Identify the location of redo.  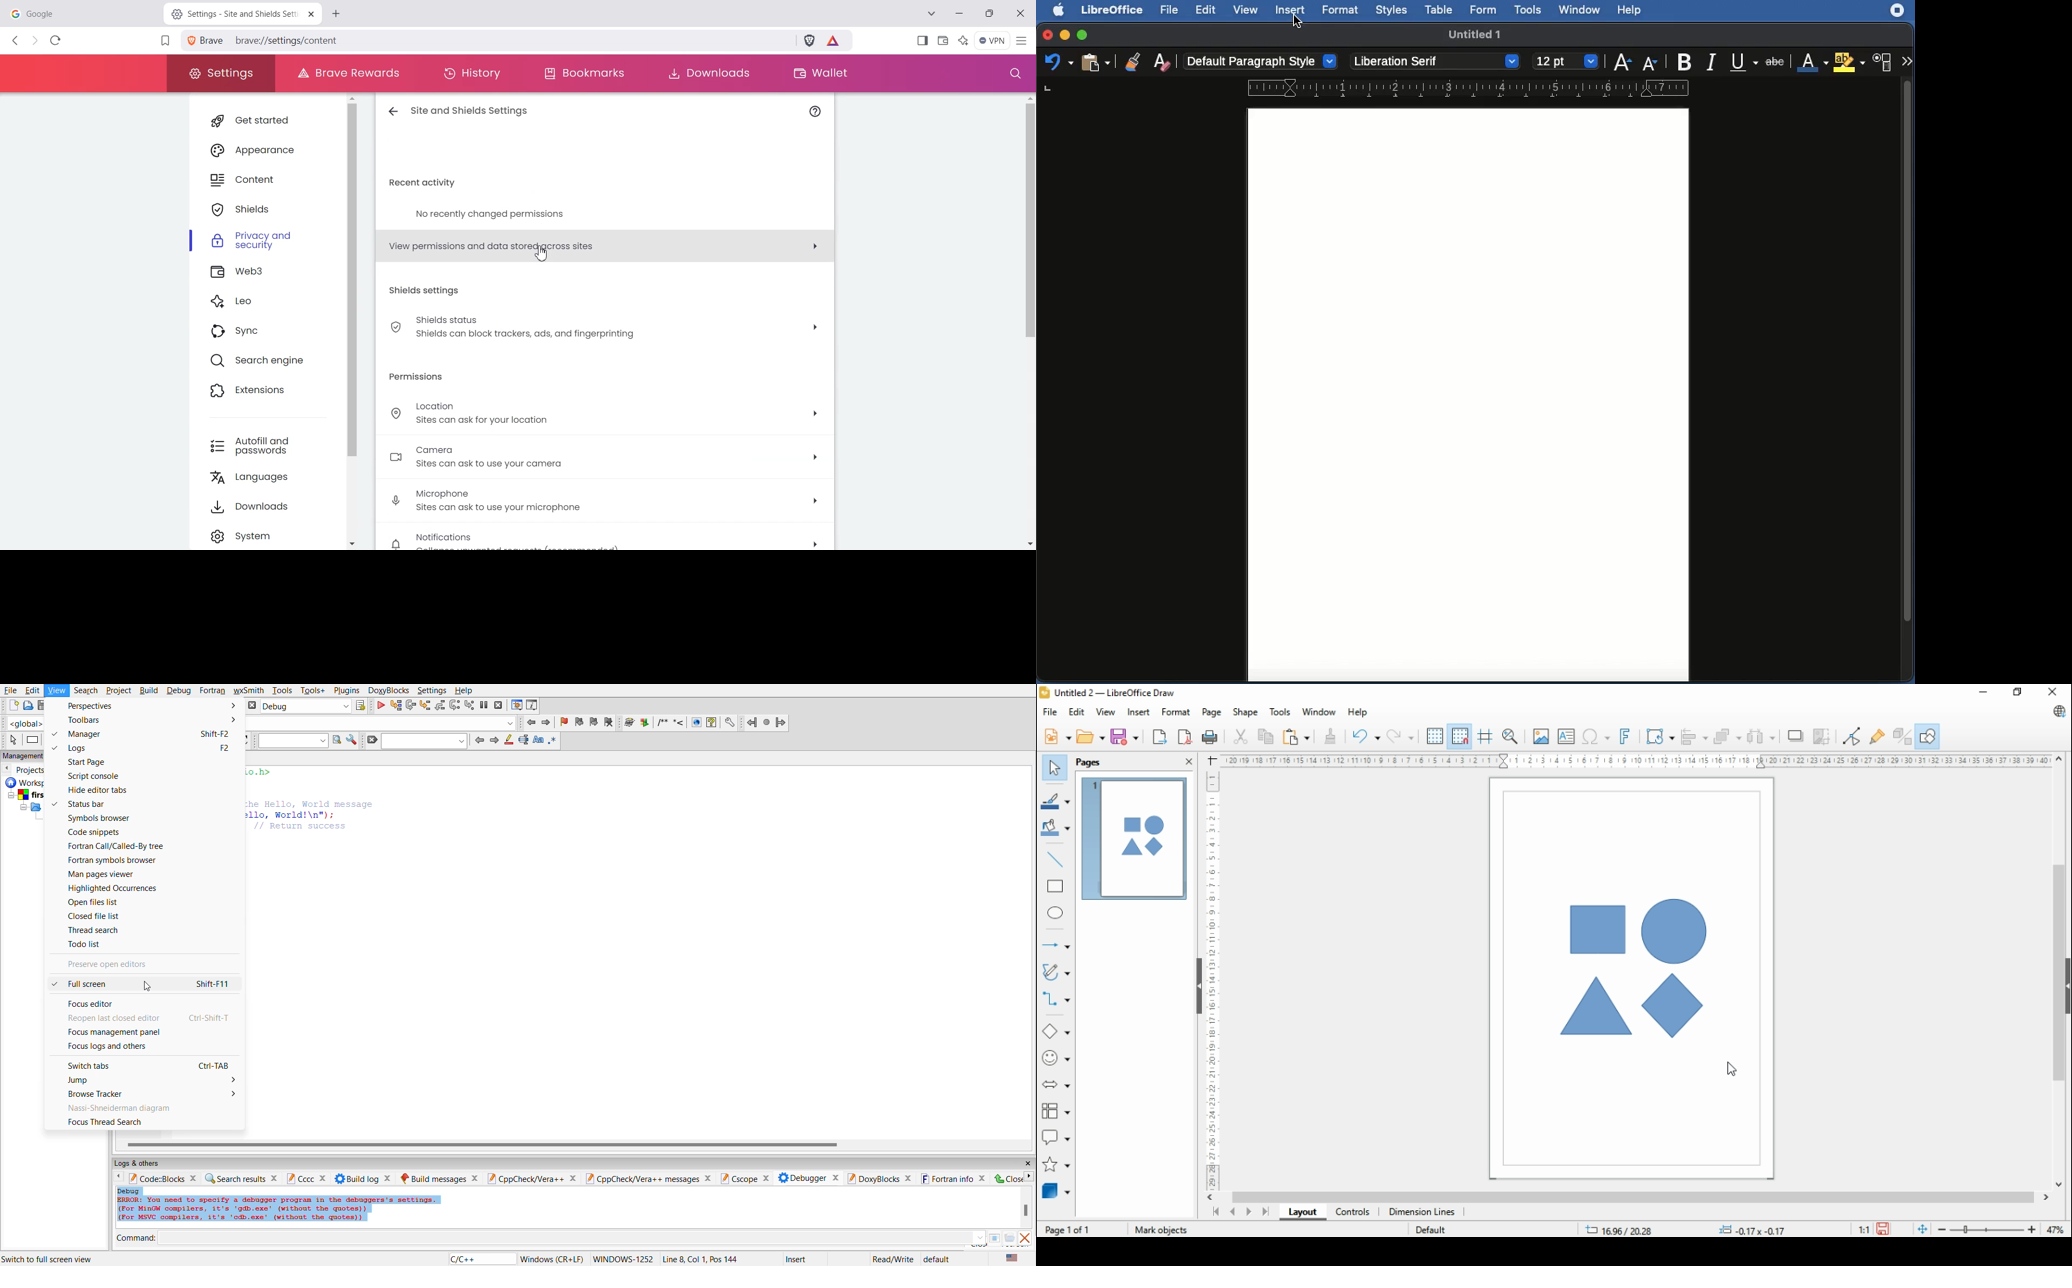
(1402, 737).